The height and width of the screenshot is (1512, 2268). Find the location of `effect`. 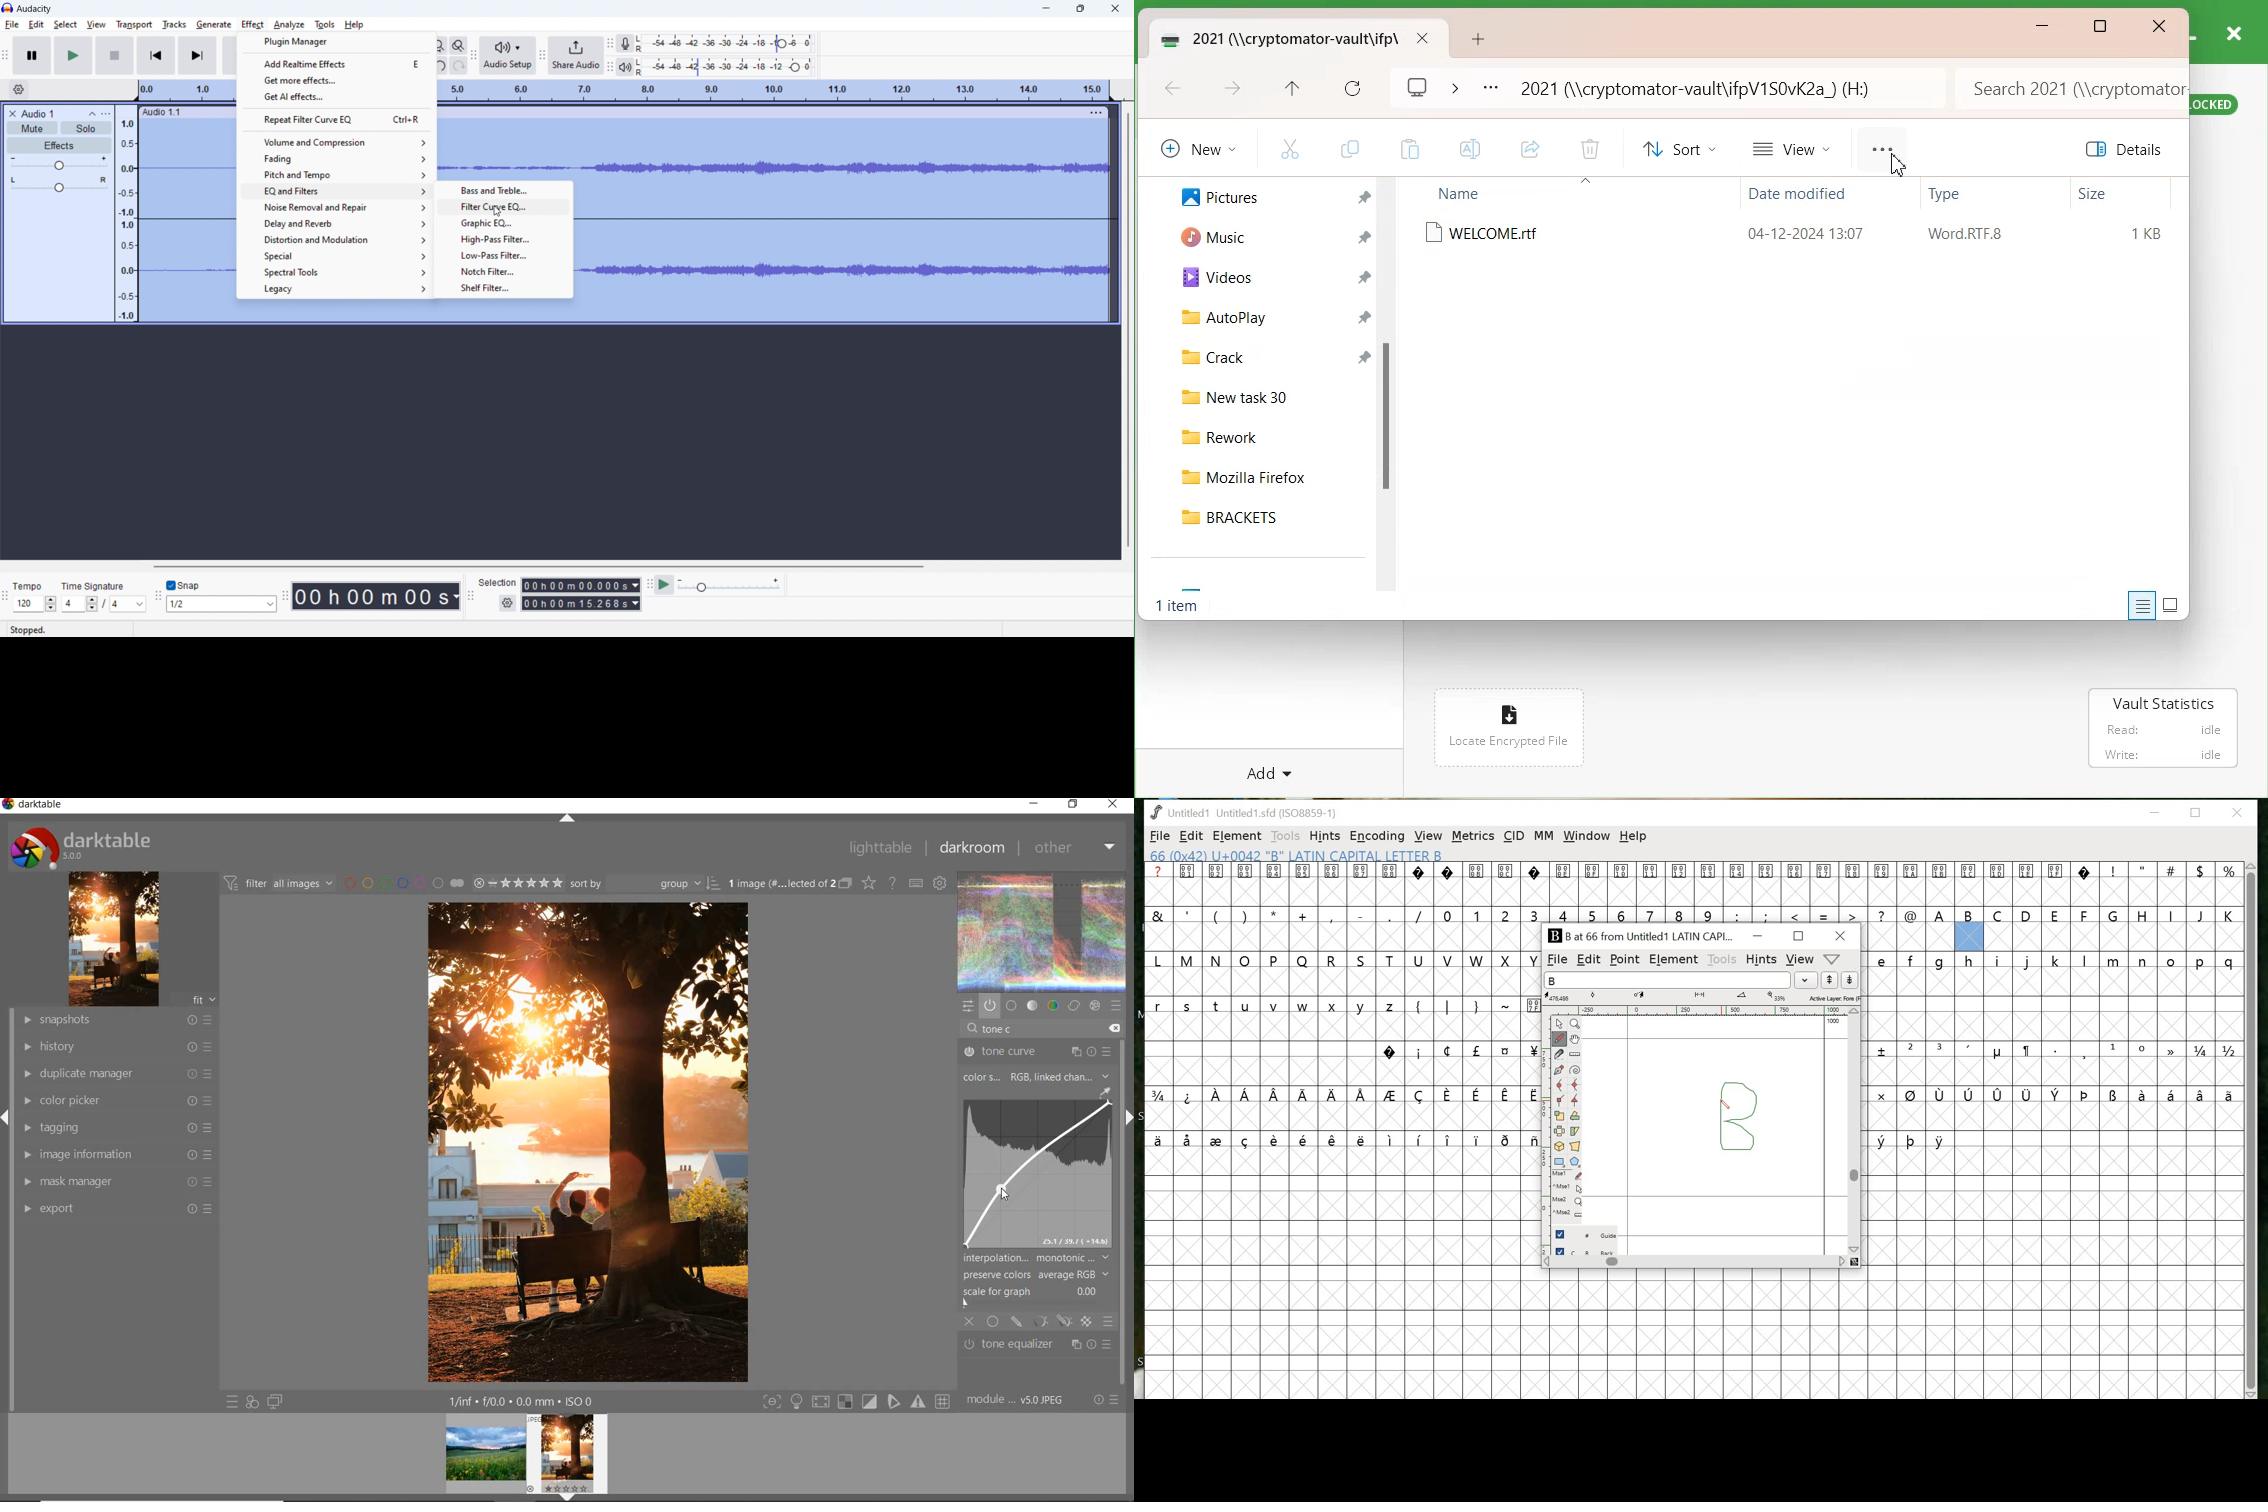

effect is located at coordinates (1094, 1006).